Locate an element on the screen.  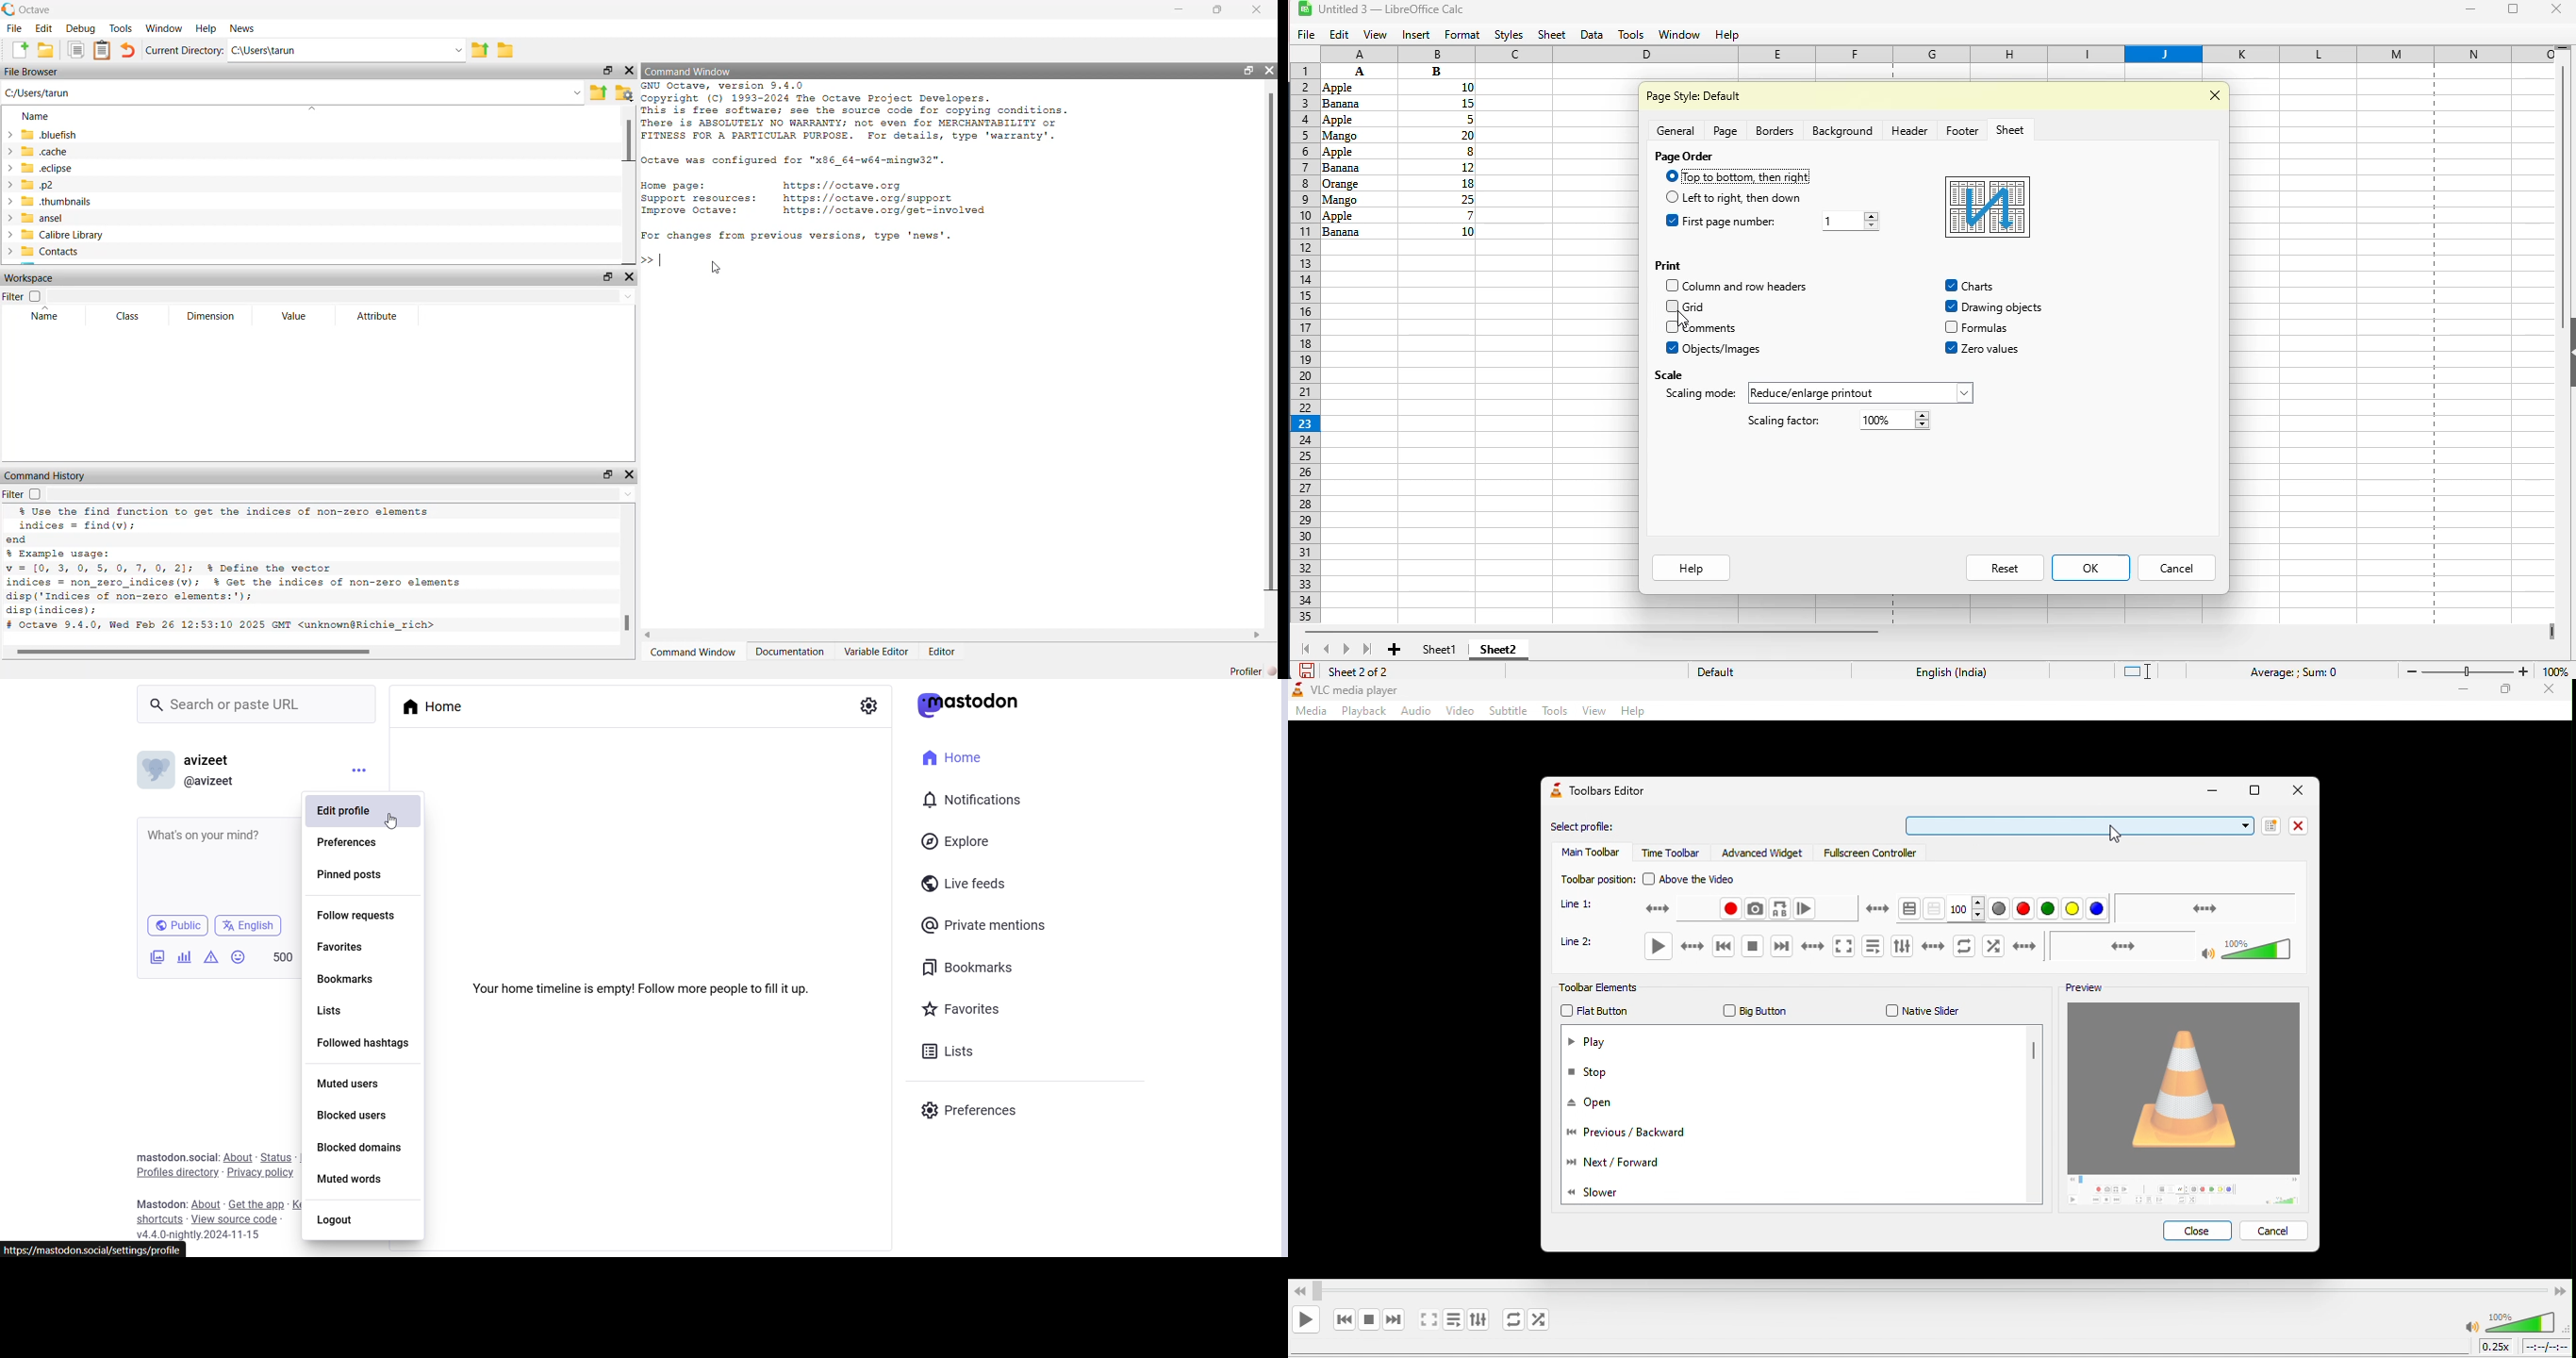
restore down is located at coordinates (606, 70).